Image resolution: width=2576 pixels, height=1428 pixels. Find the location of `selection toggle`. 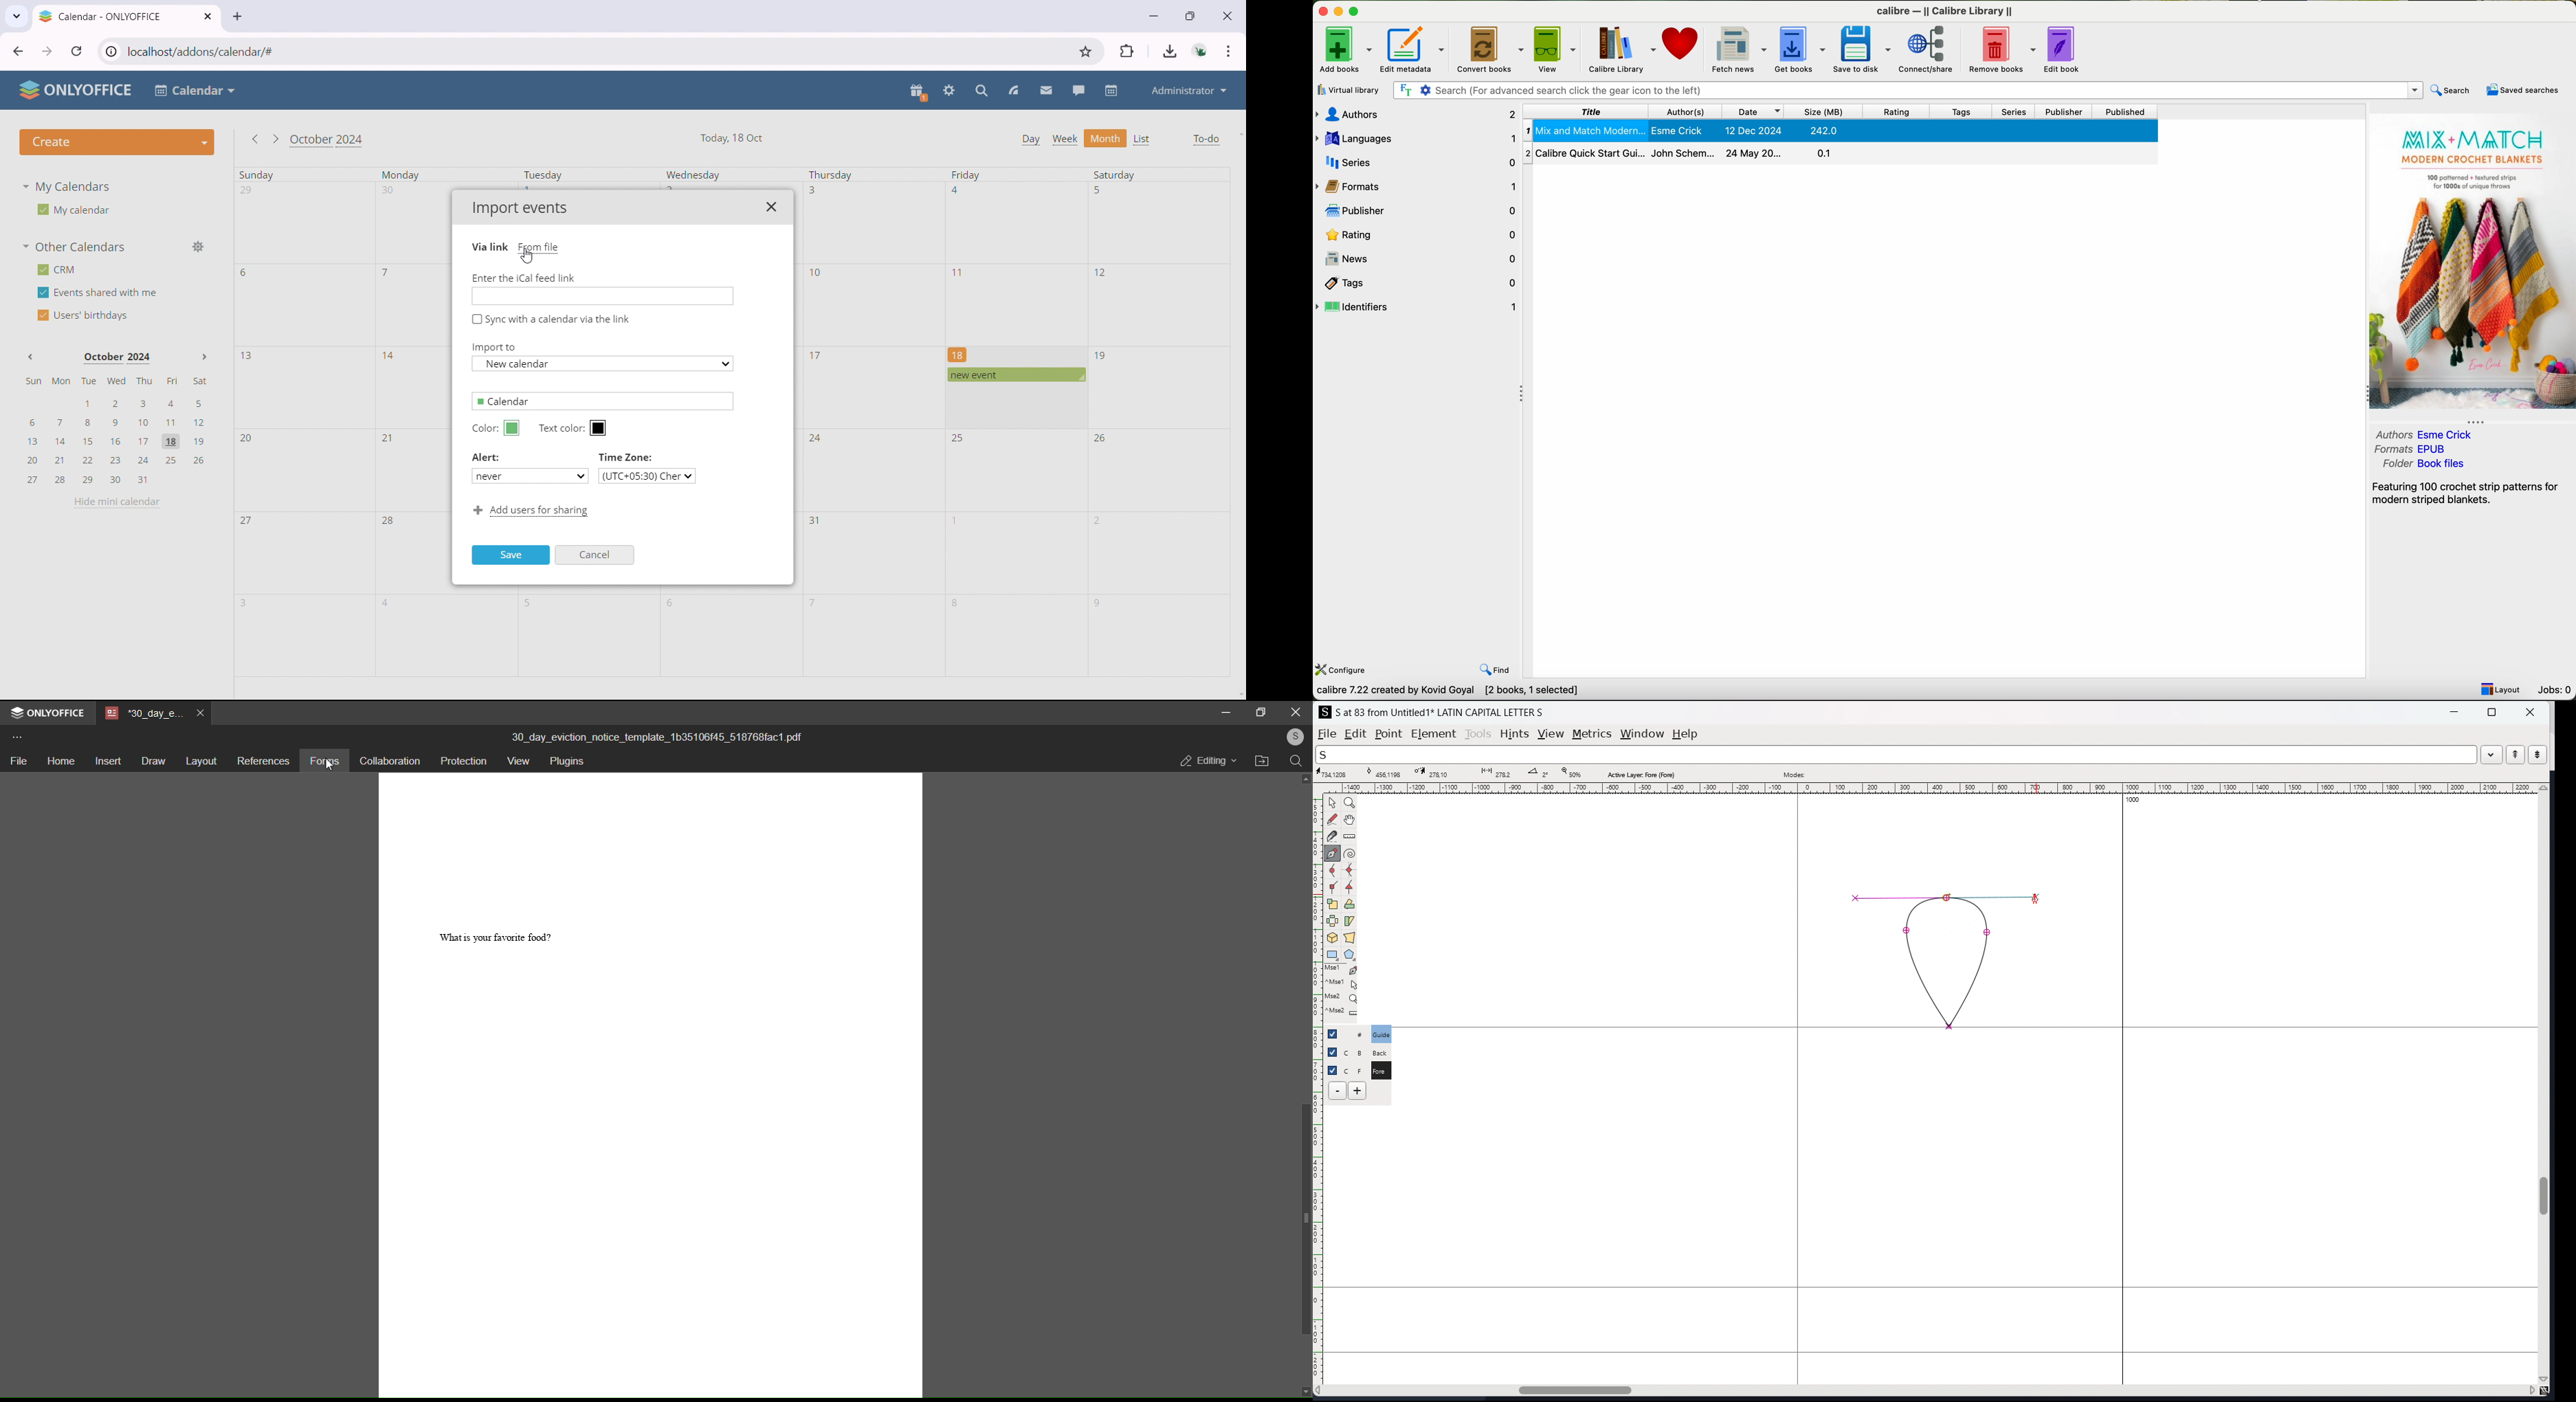

selection toggle is located at coordinates (1334, 1069).